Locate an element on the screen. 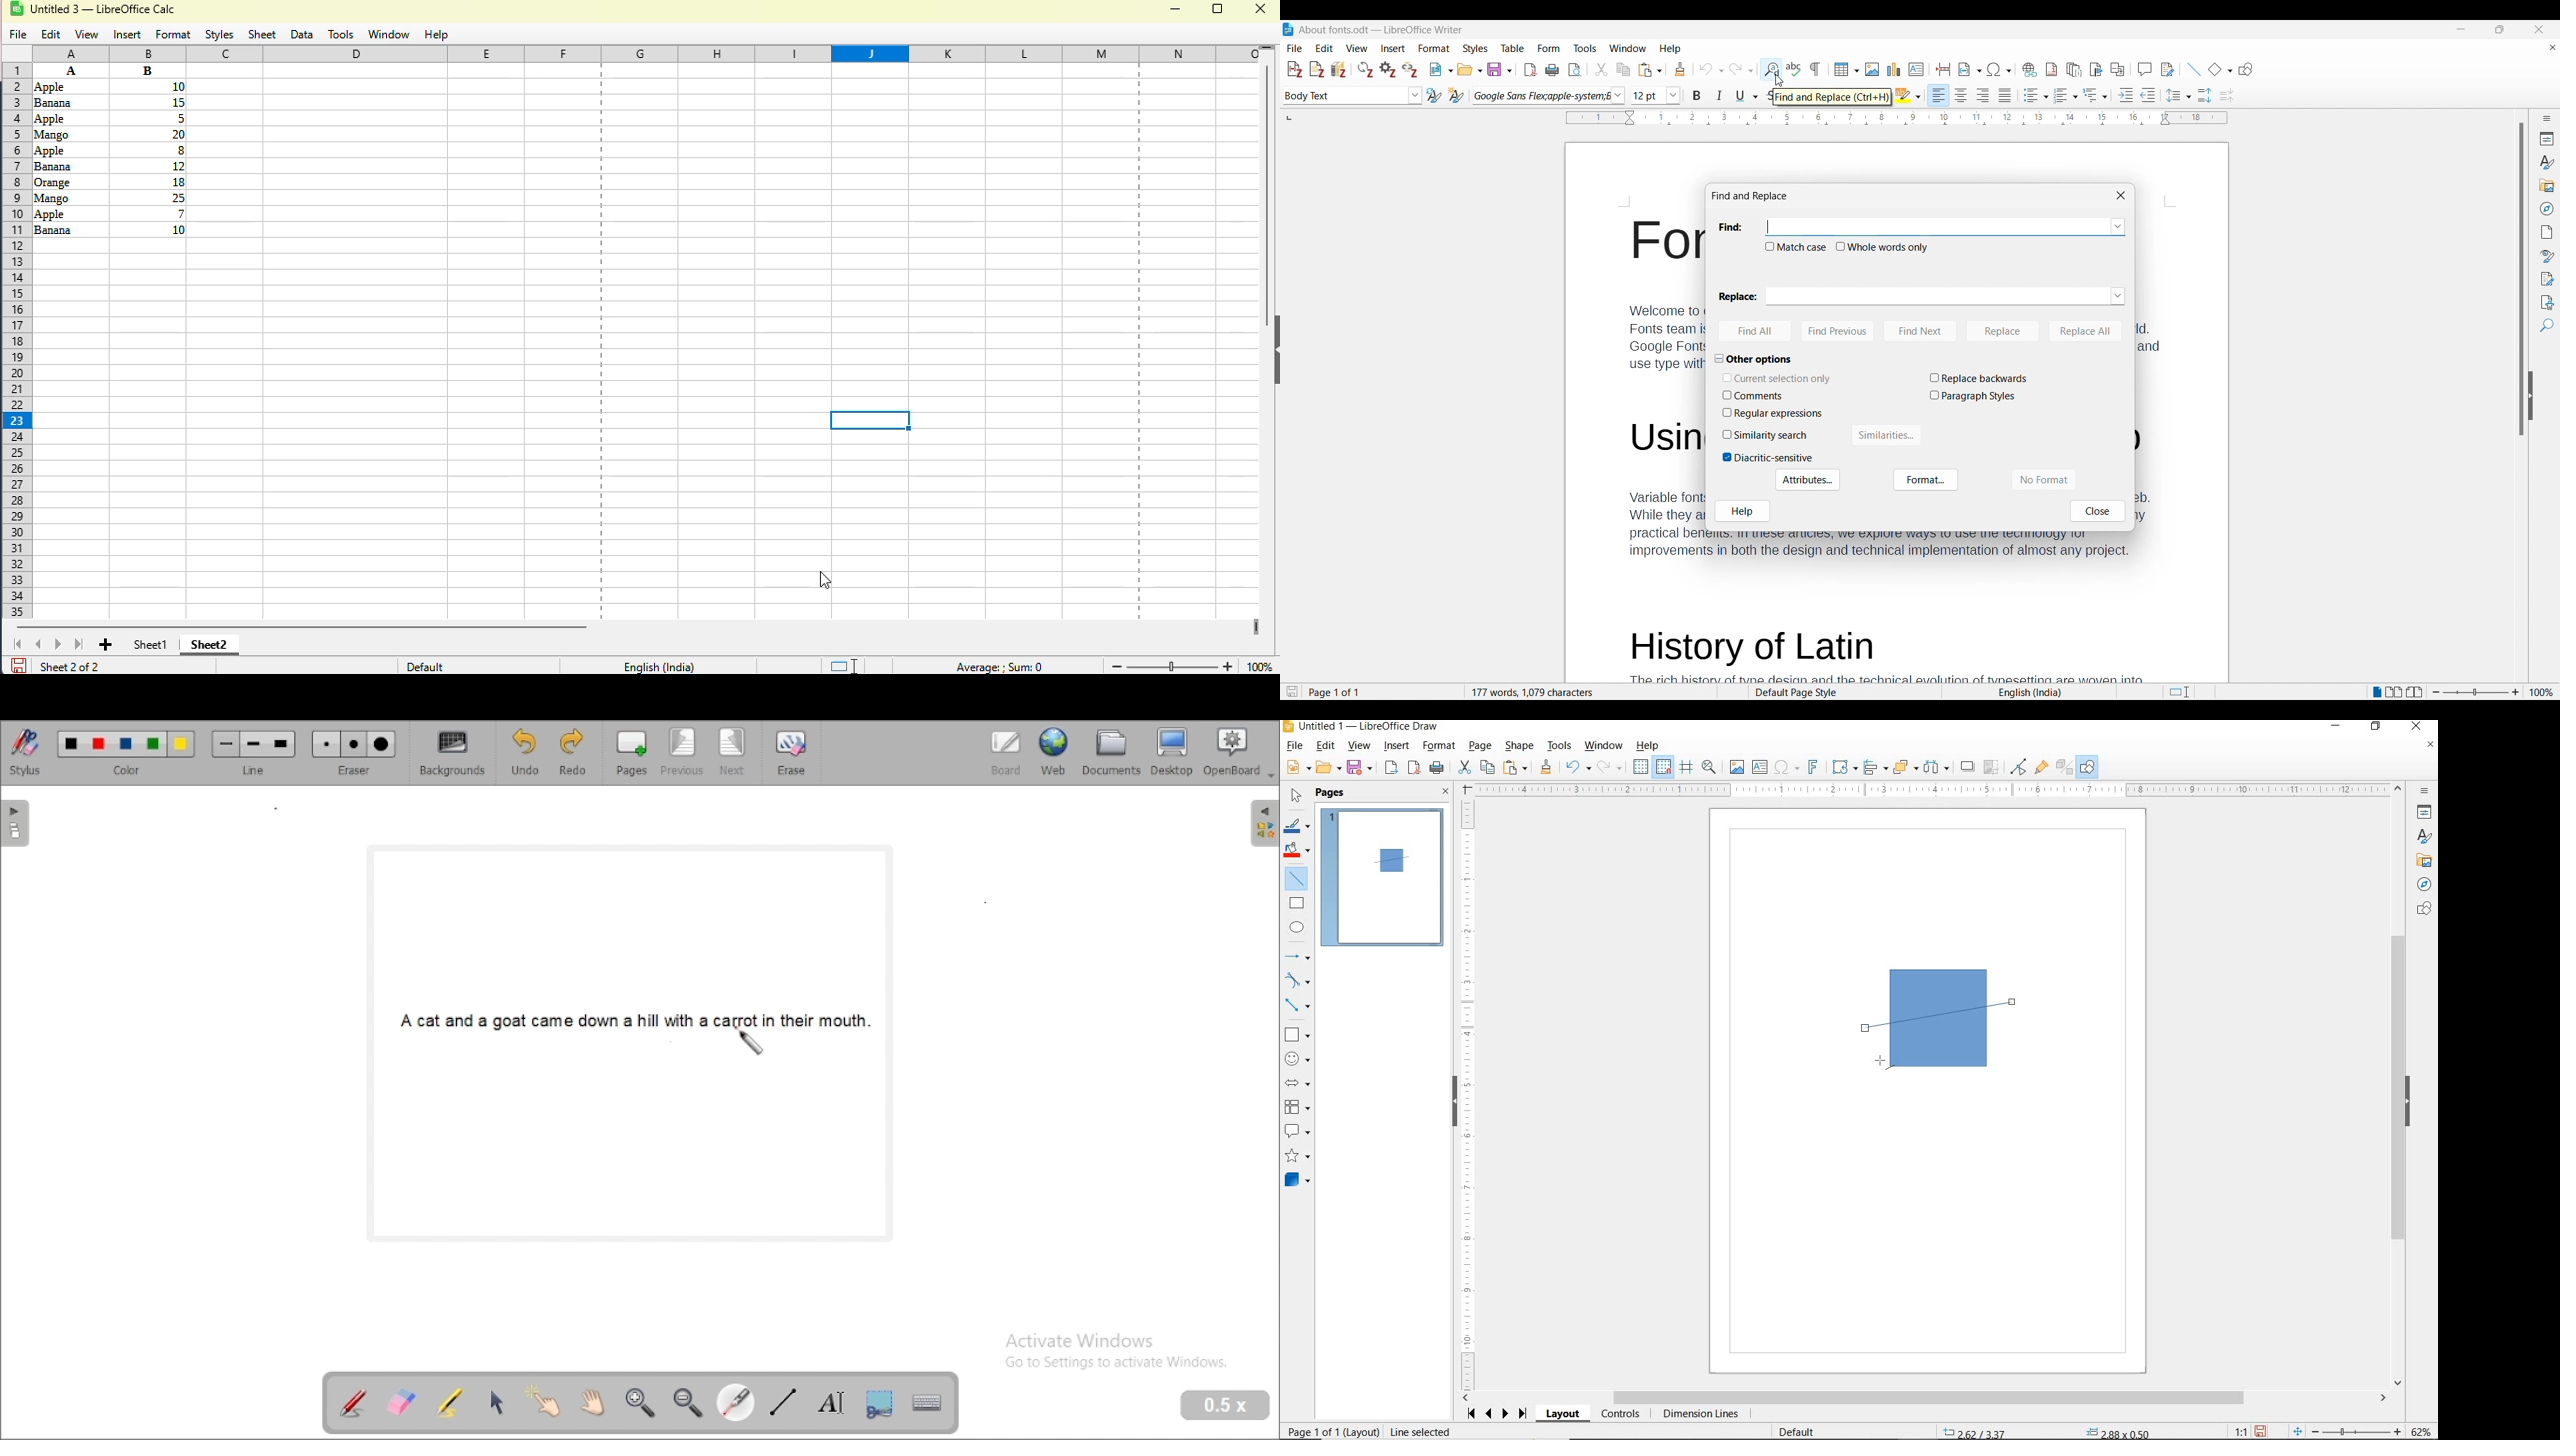 The width and height of the screenshot is (2576, 1456). Styles menu is located at coordinates (1476, 49).